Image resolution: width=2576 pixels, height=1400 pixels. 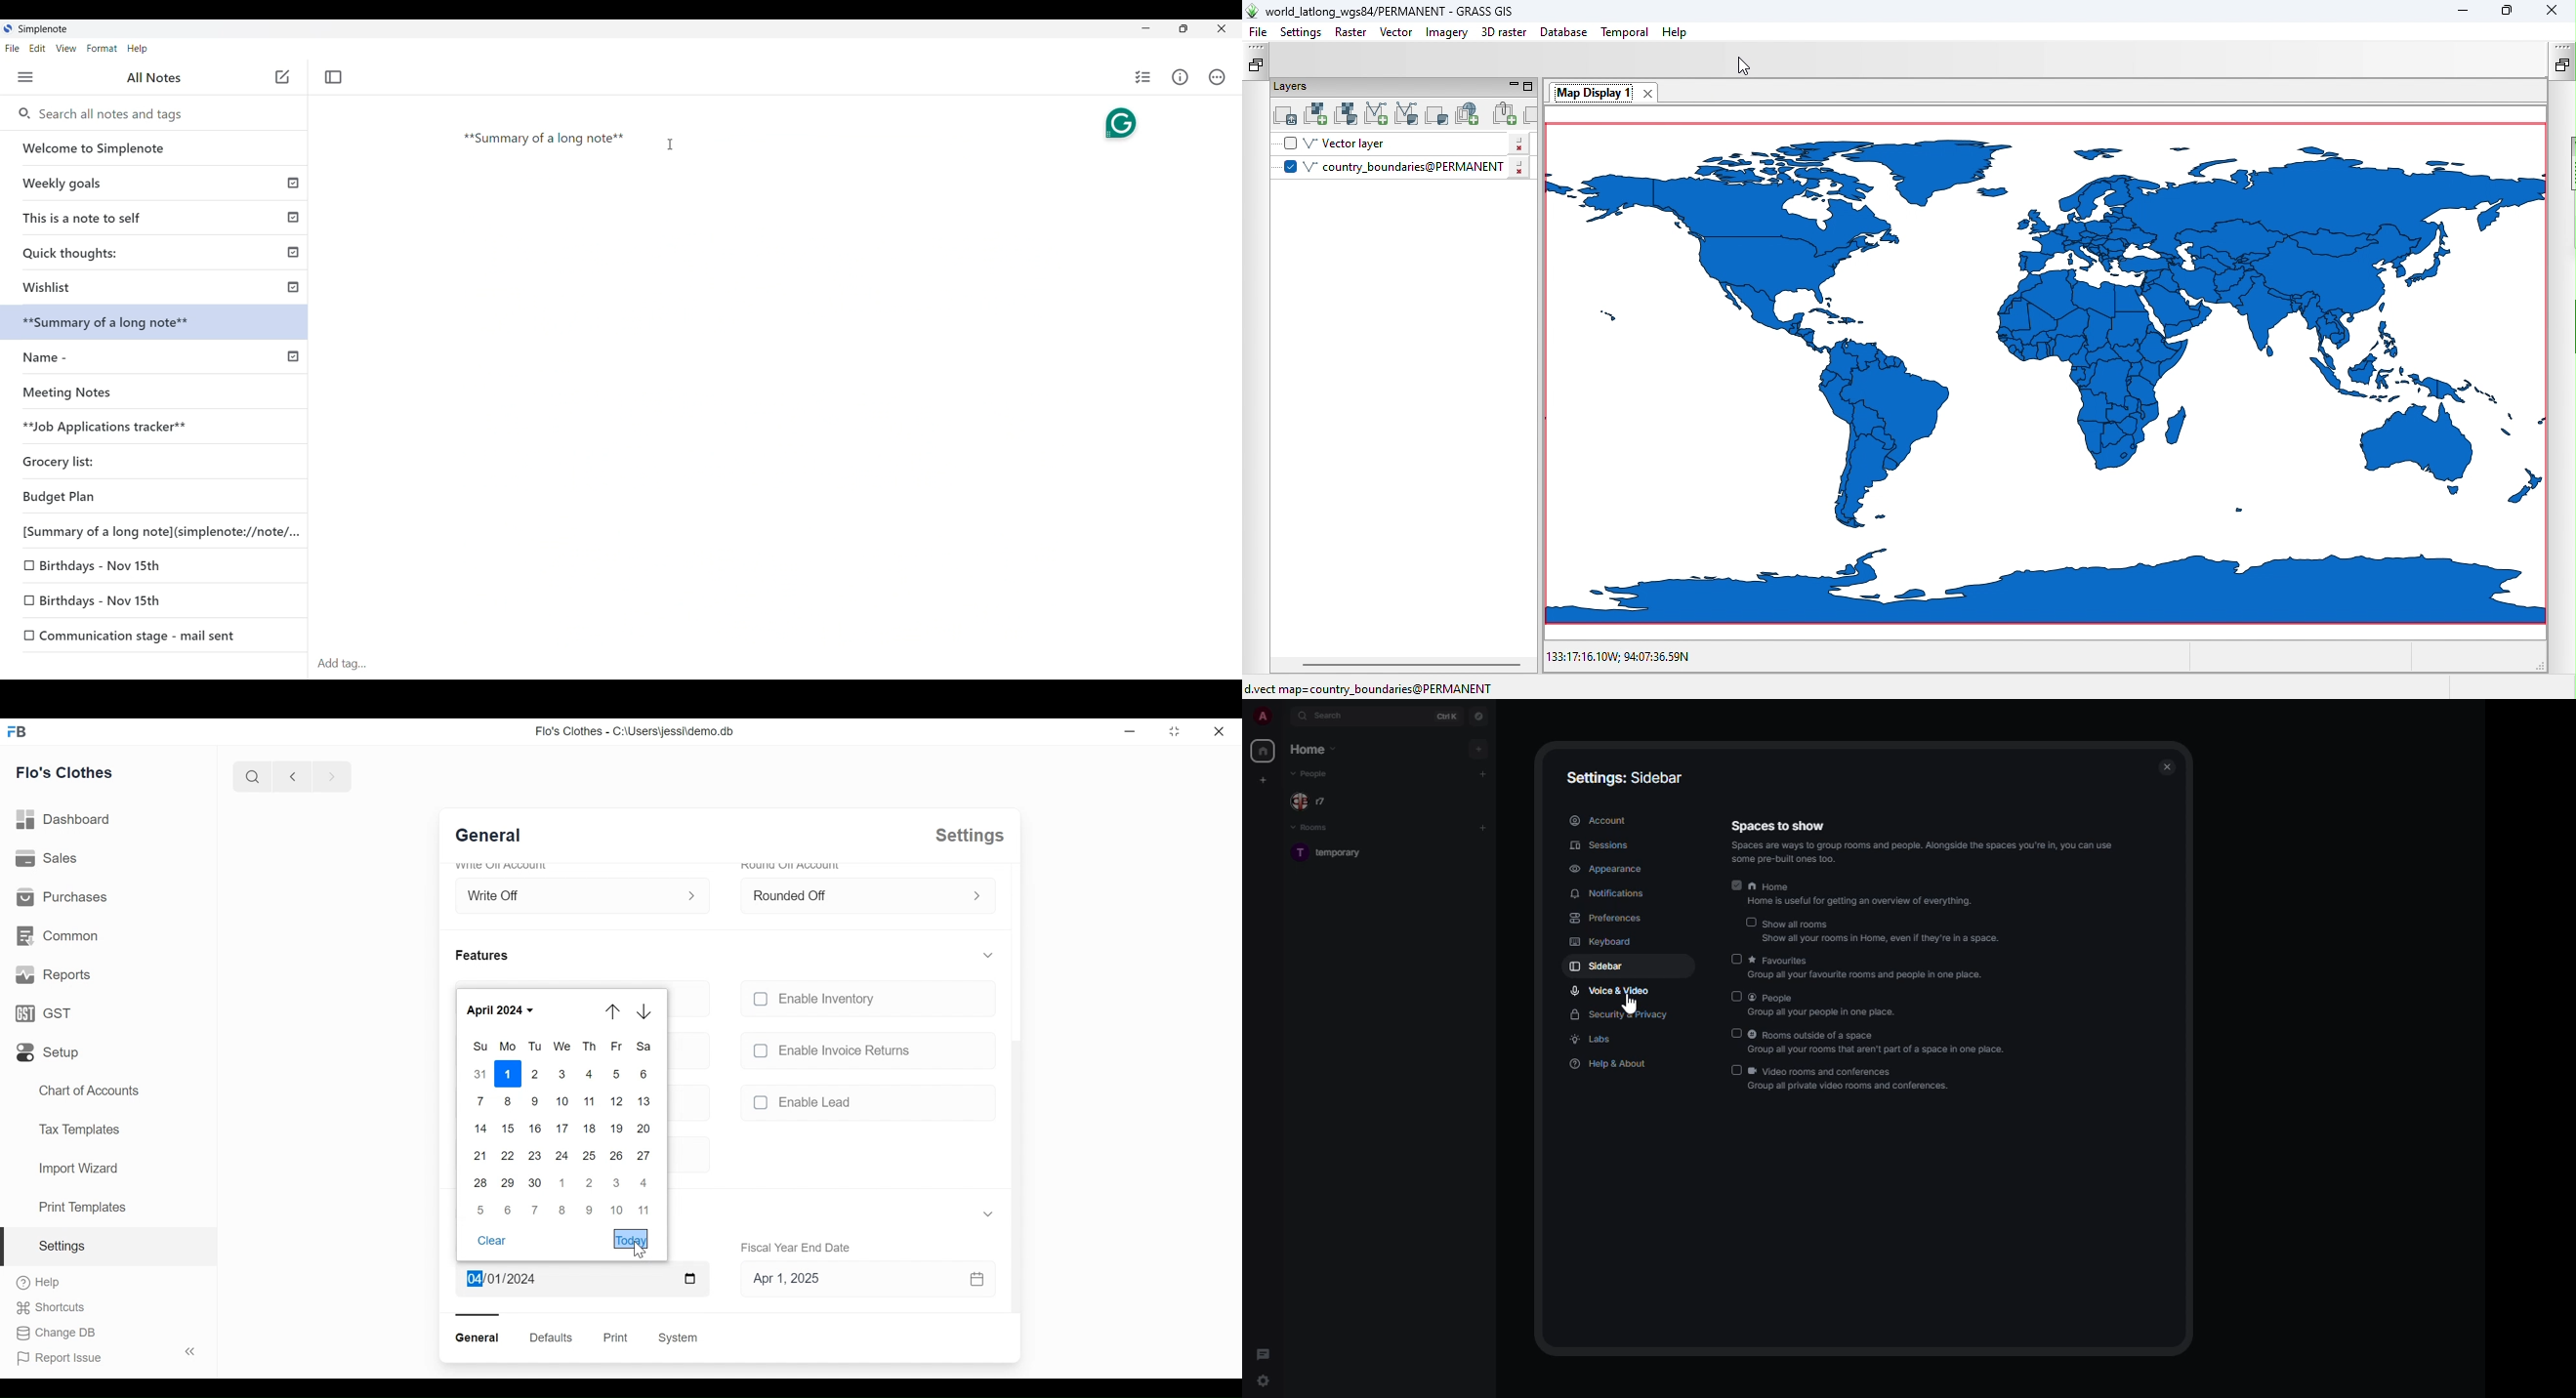 I want to click on 11, so click(x=643, y=1210).